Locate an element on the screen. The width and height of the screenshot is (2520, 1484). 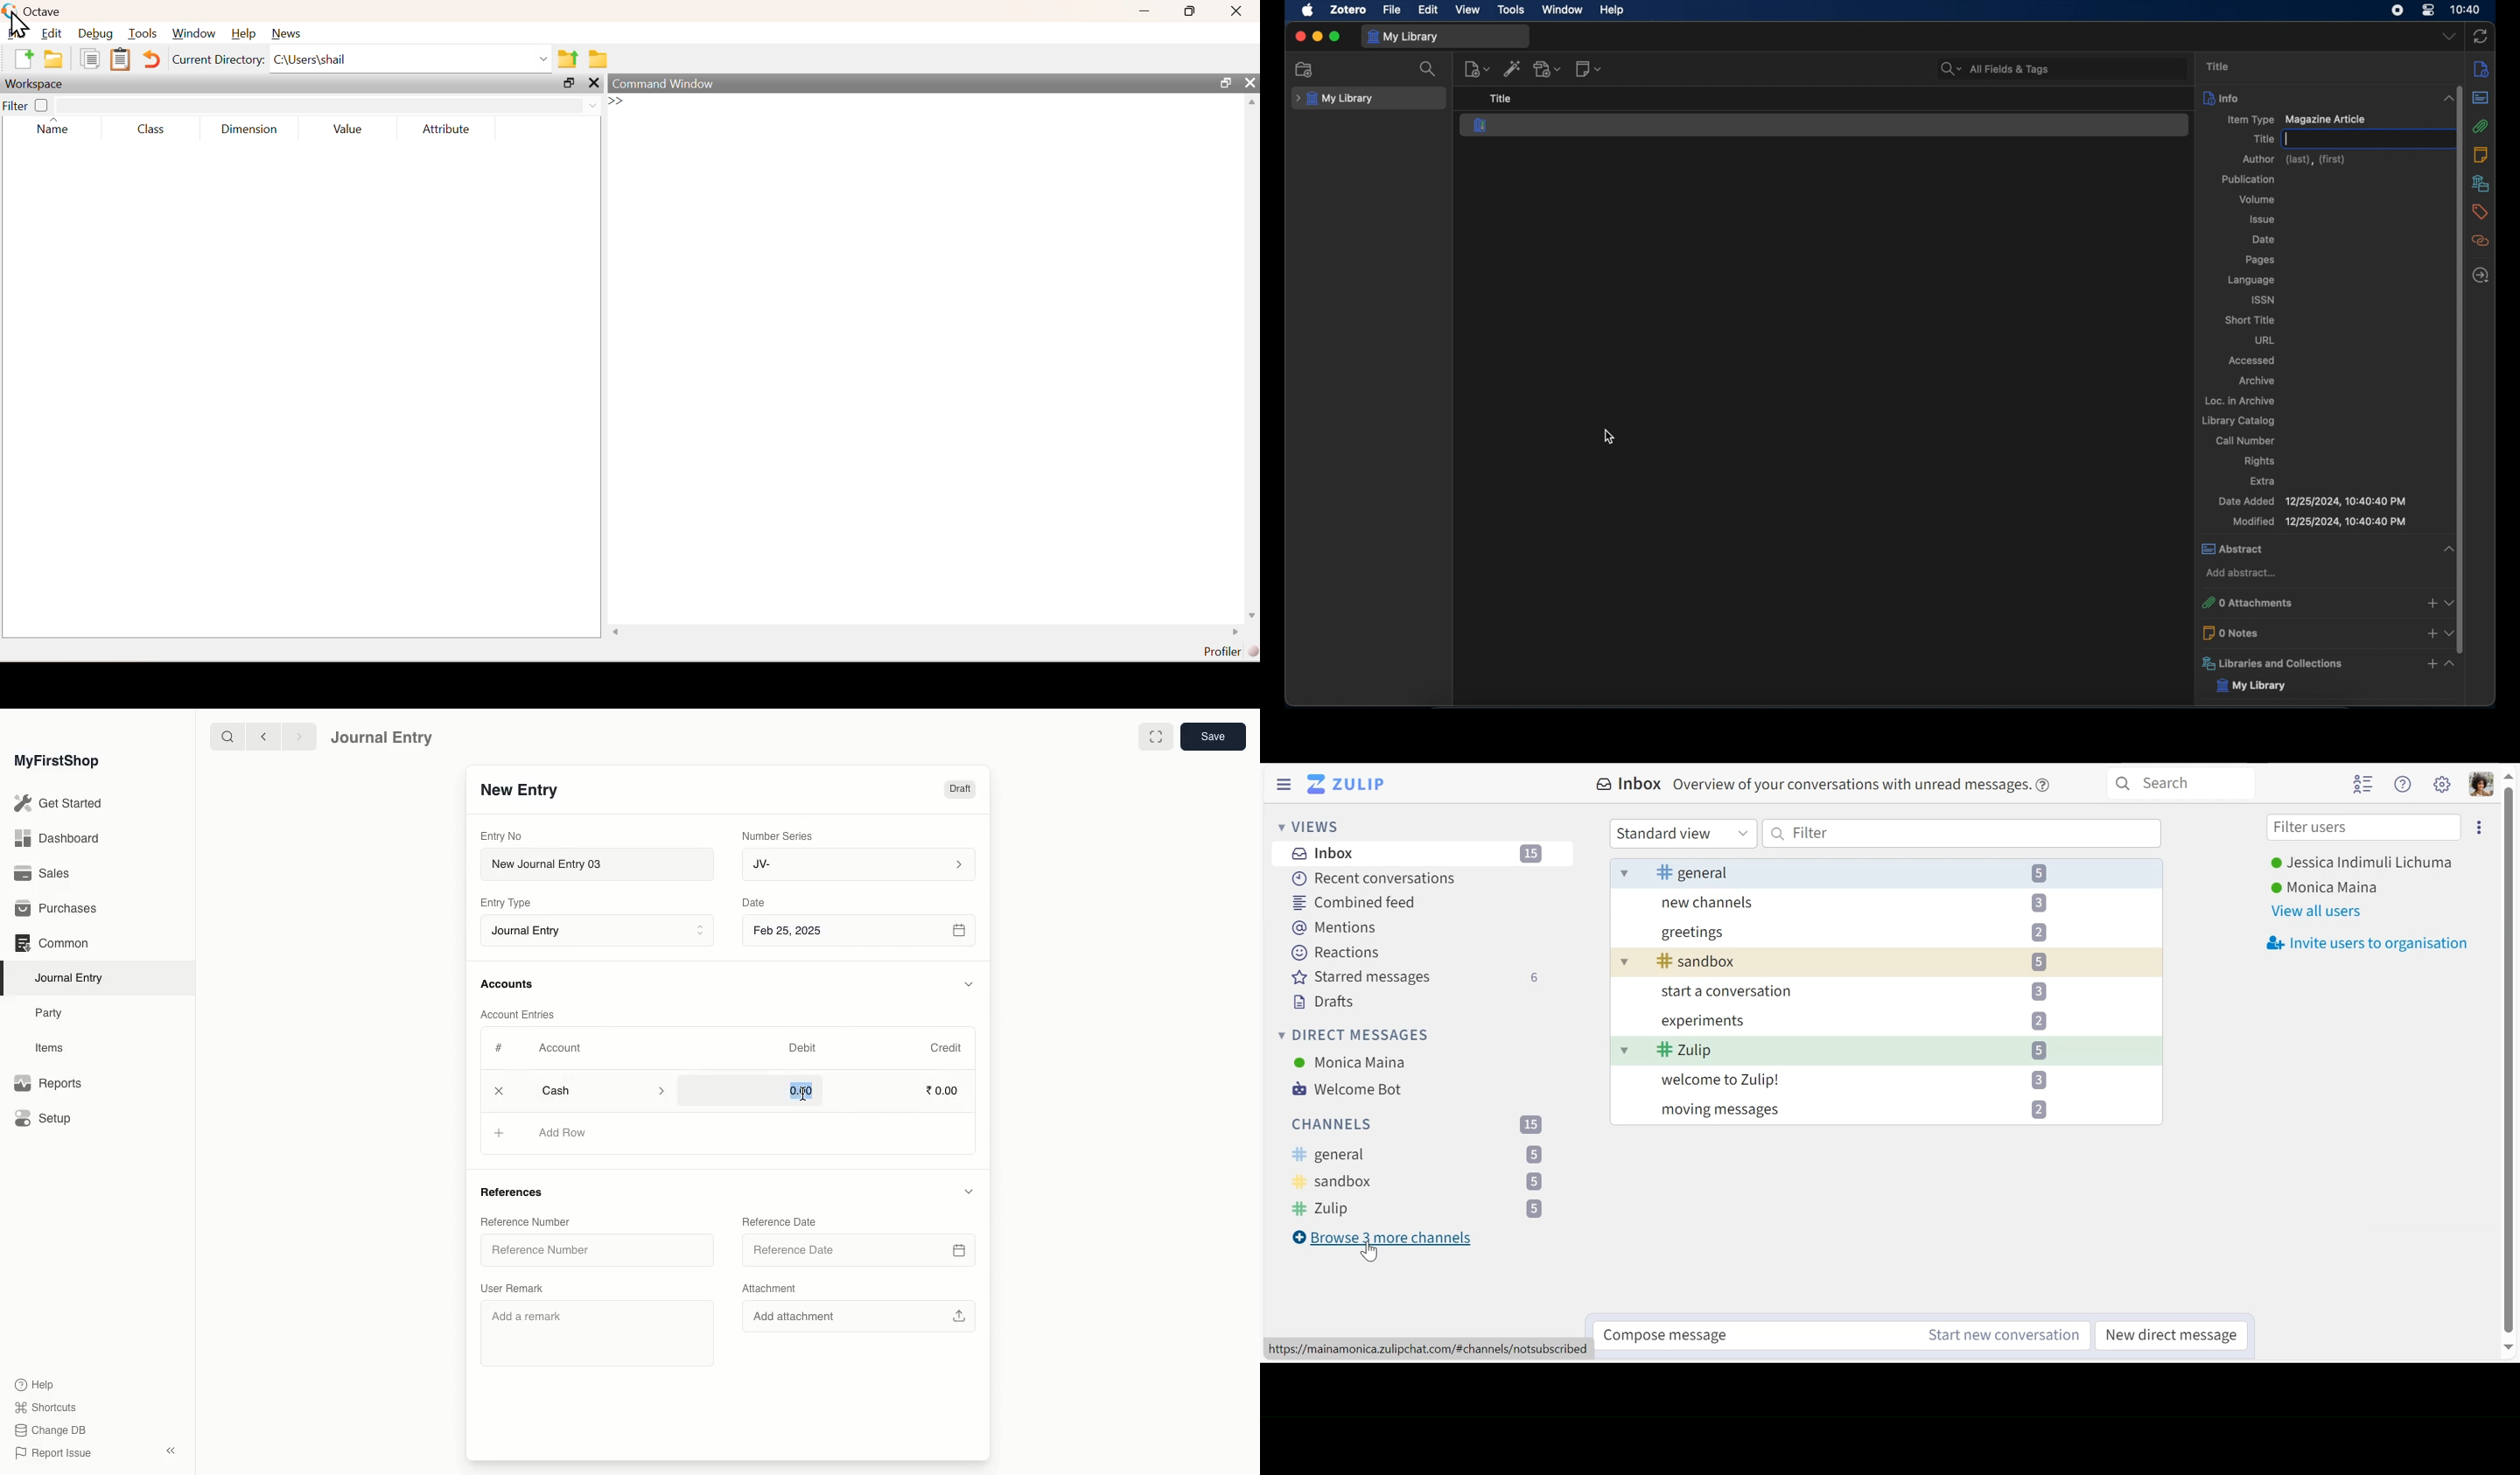
Debit is located at coordinates (802, 1047).